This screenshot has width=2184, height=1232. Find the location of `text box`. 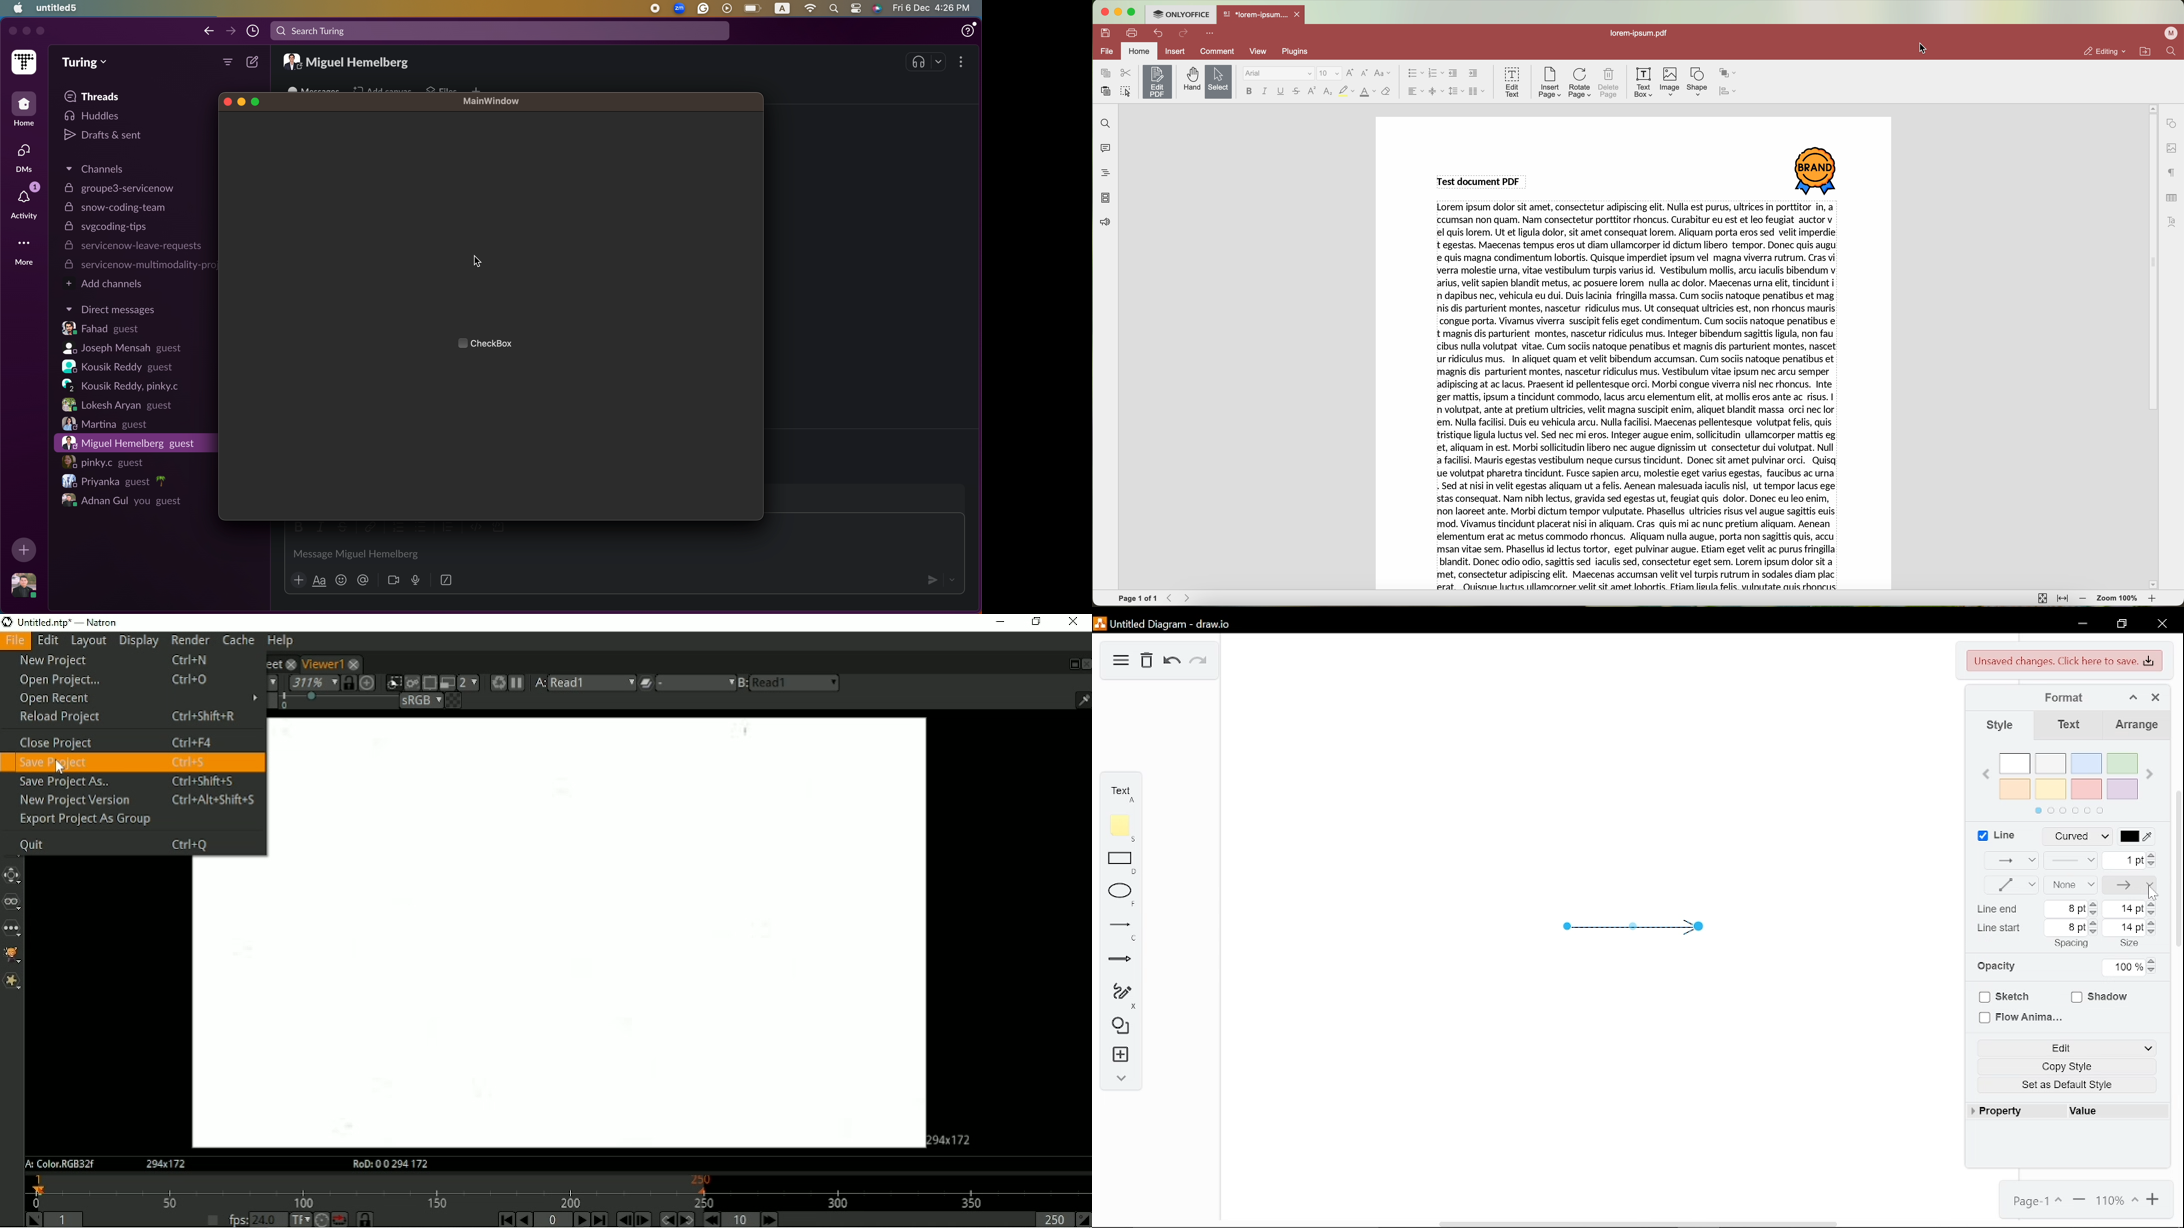

text box is located at coordinates (1643, 83).